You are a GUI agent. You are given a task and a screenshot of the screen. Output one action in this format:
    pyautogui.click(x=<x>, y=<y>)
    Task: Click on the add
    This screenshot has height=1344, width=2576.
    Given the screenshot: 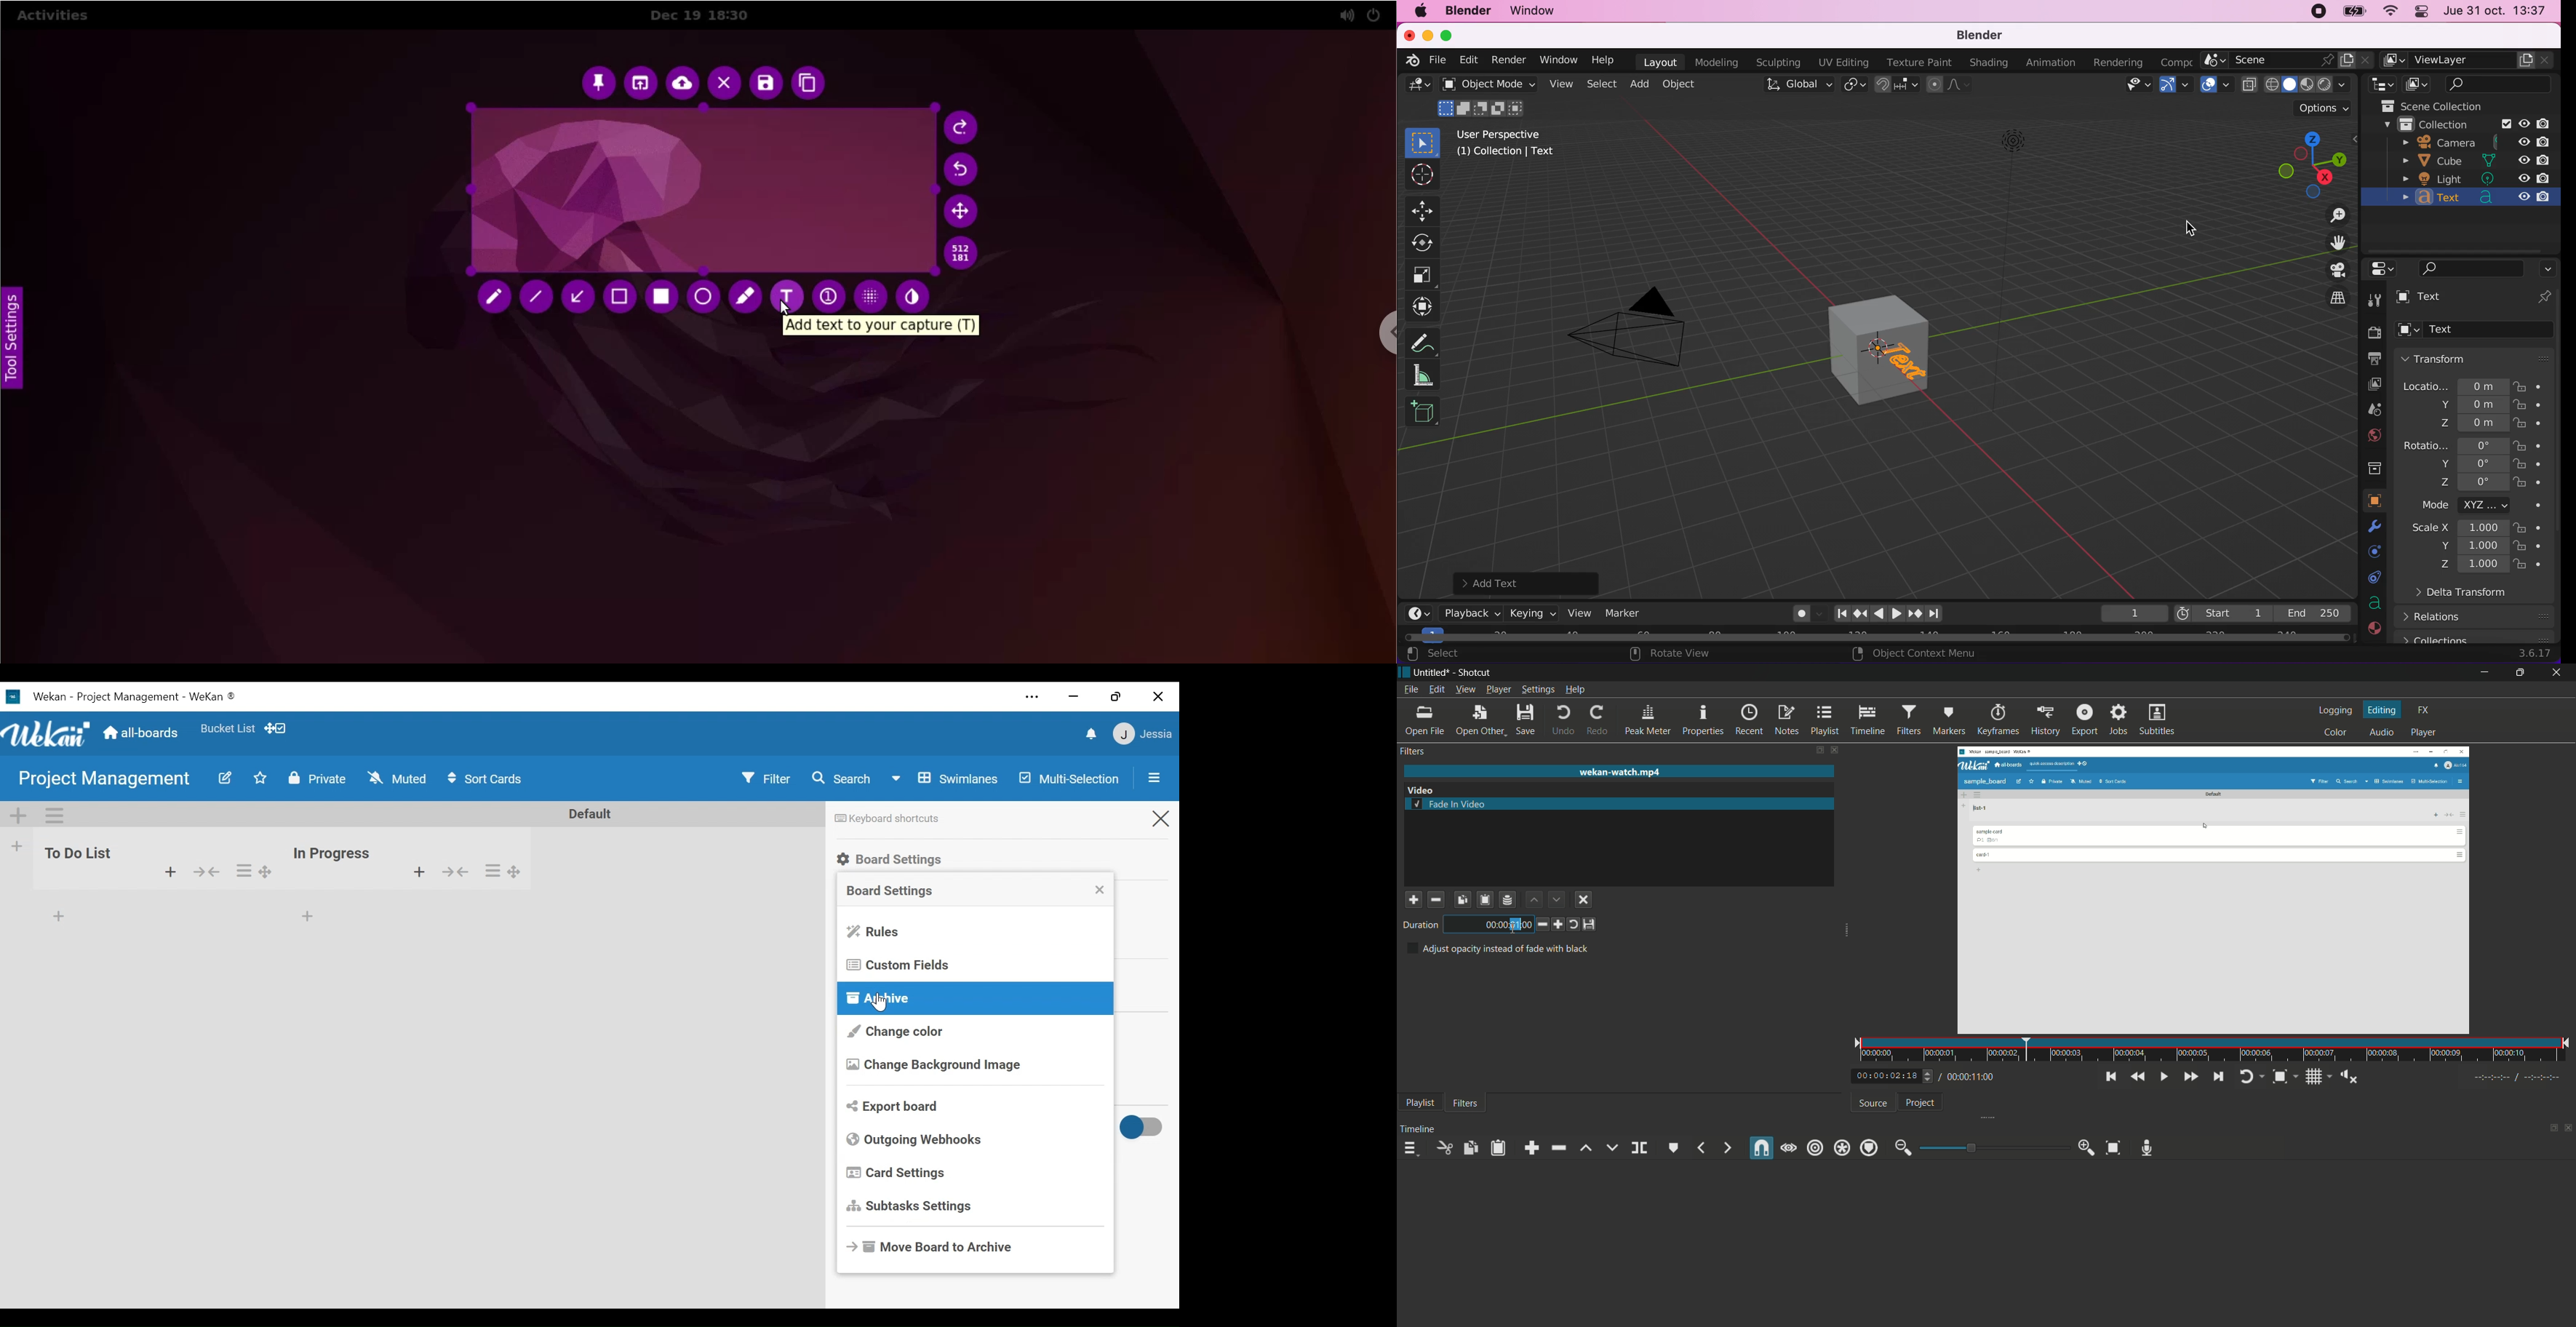 What is the action you would take?
    pyautogui.click(x=169, y=874)
    